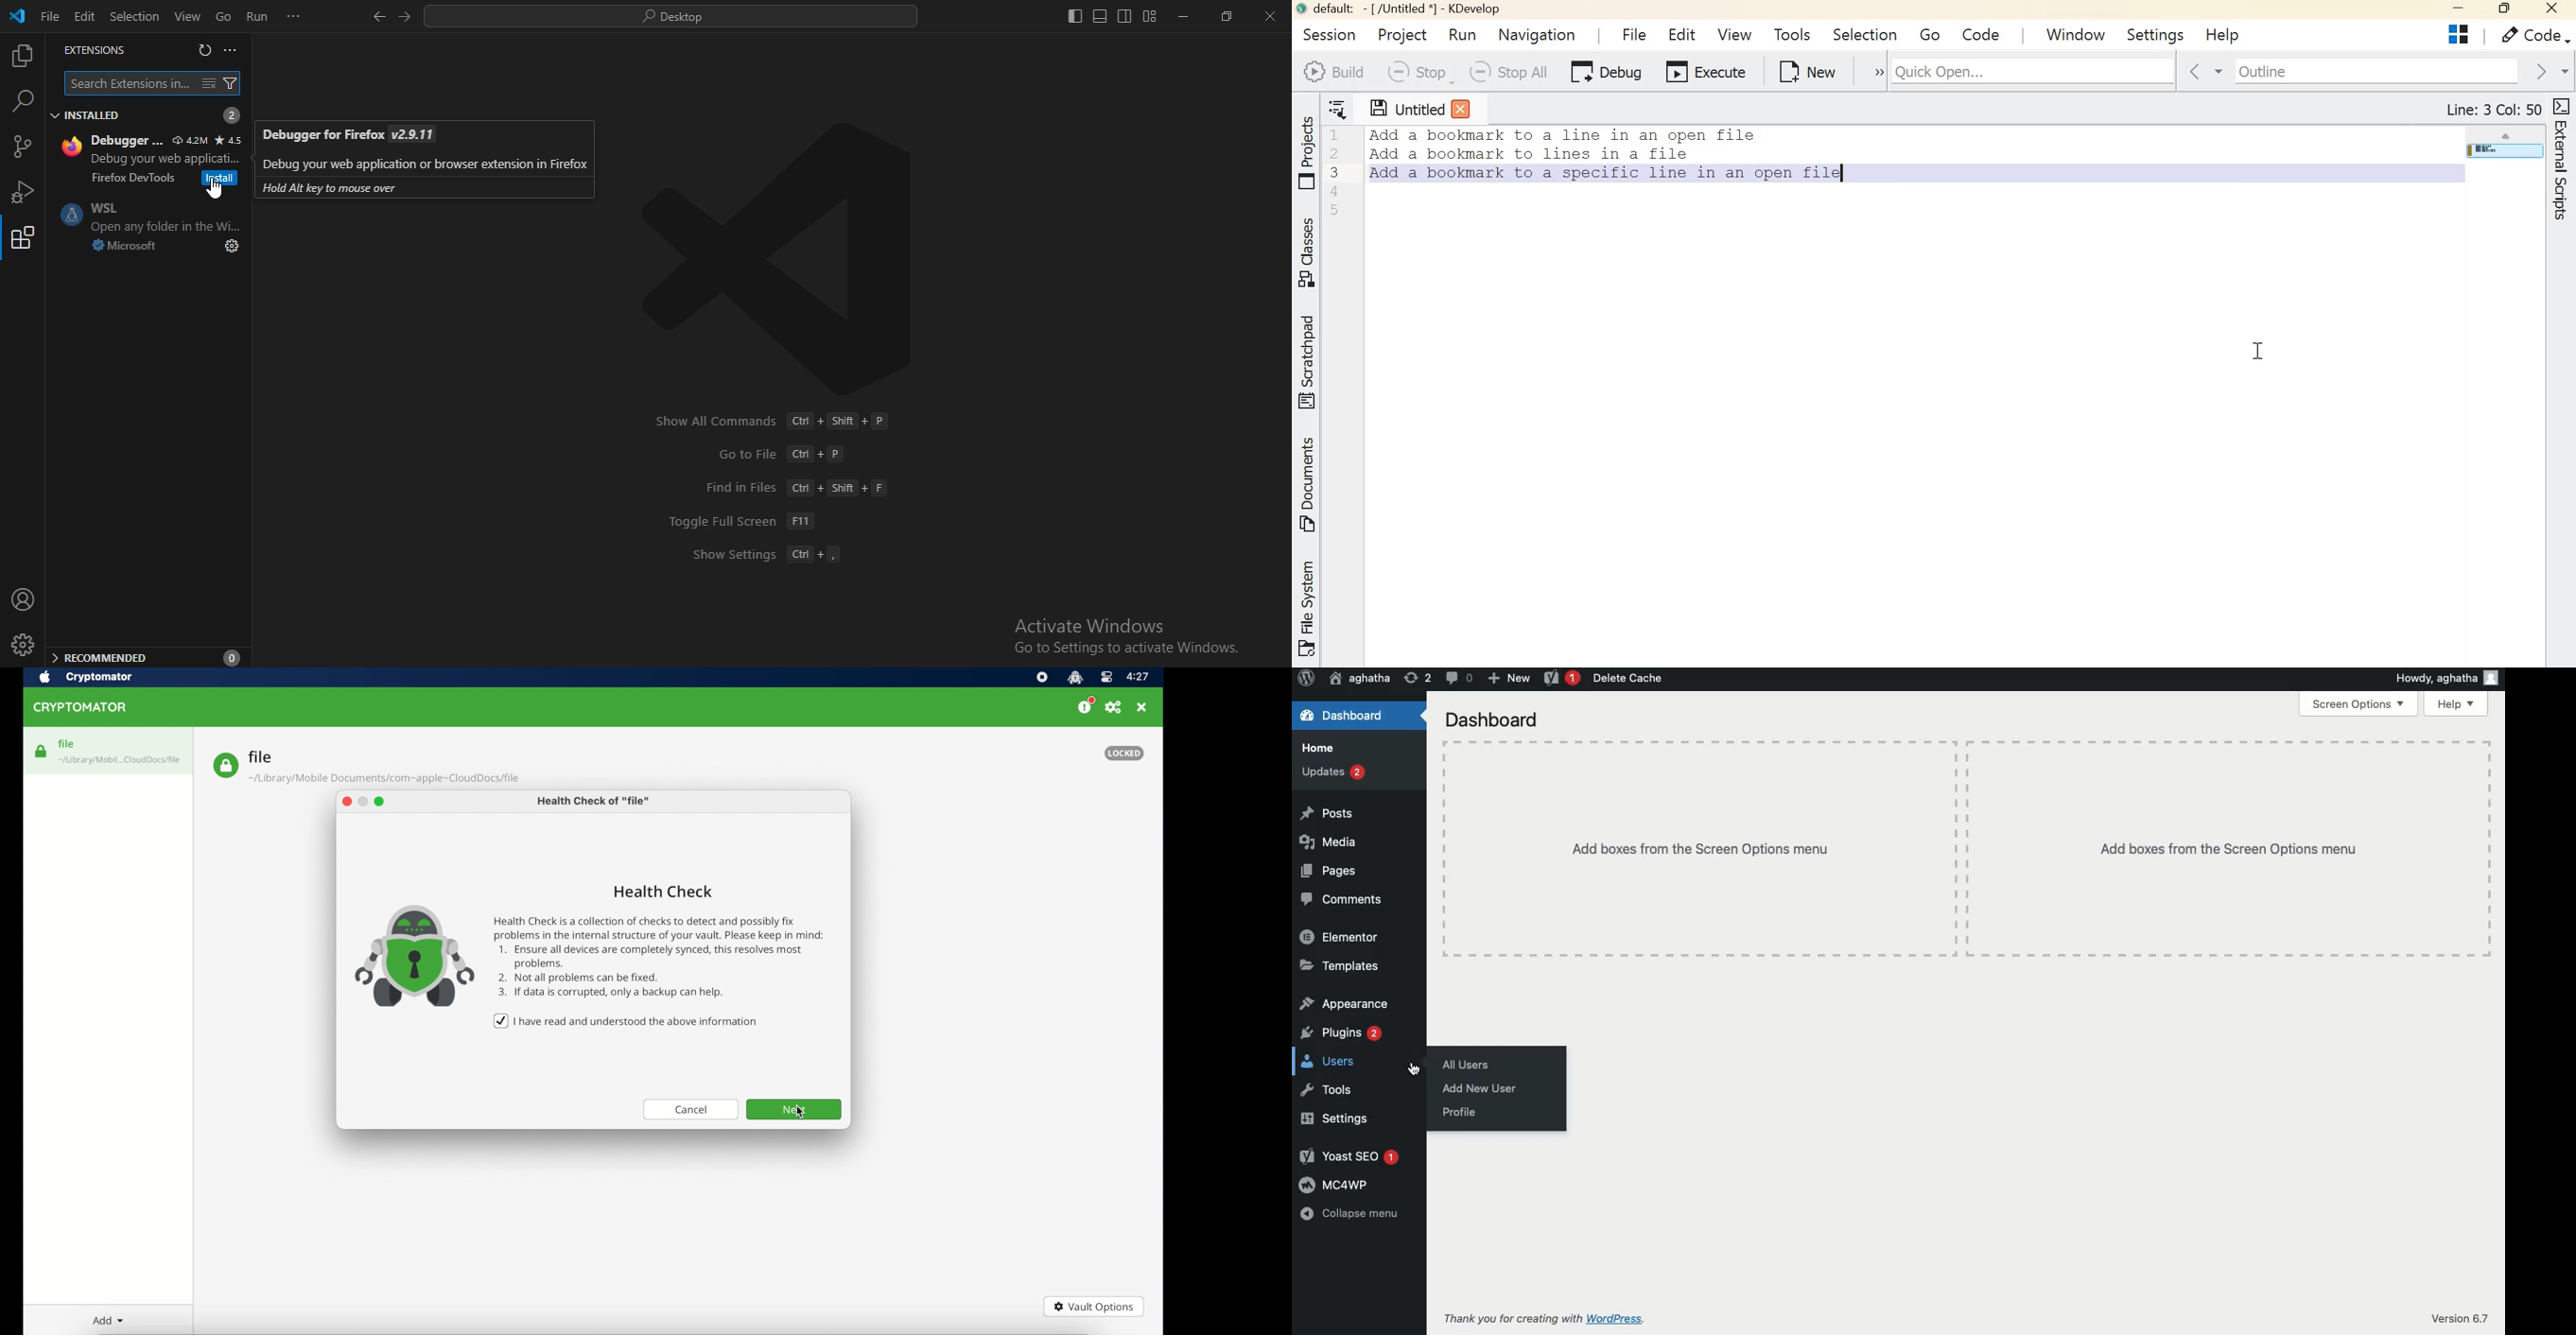 The height and width of the screenshot is (1344, 2576). Describe the element at coordinates (67, 217) in the screenshot. I see `wsl icon` at that location.